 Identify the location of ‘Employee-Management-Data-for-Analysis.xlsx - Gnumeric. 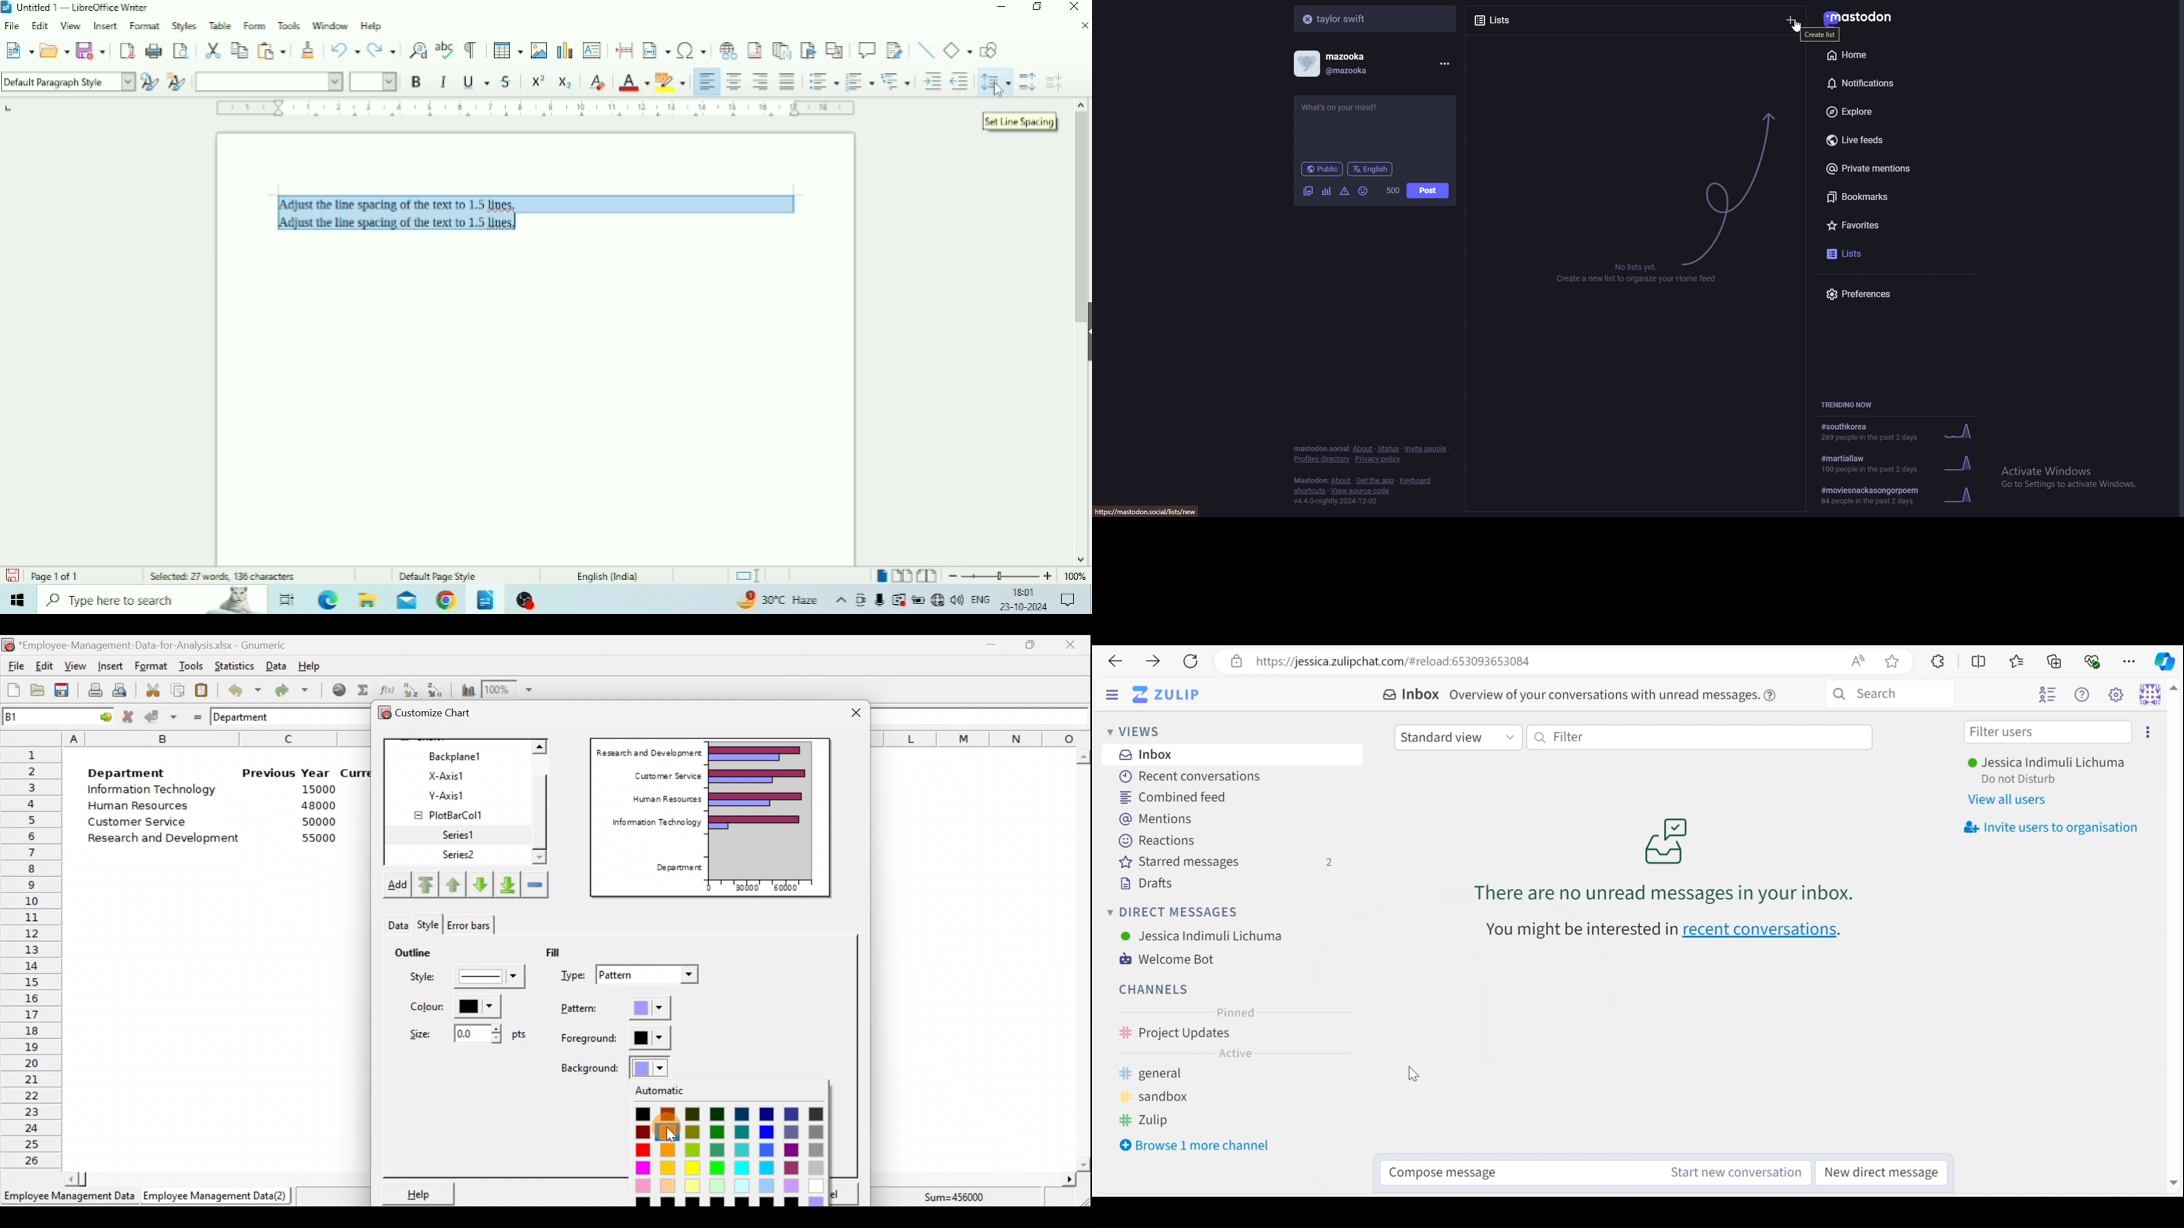
(156, 644).